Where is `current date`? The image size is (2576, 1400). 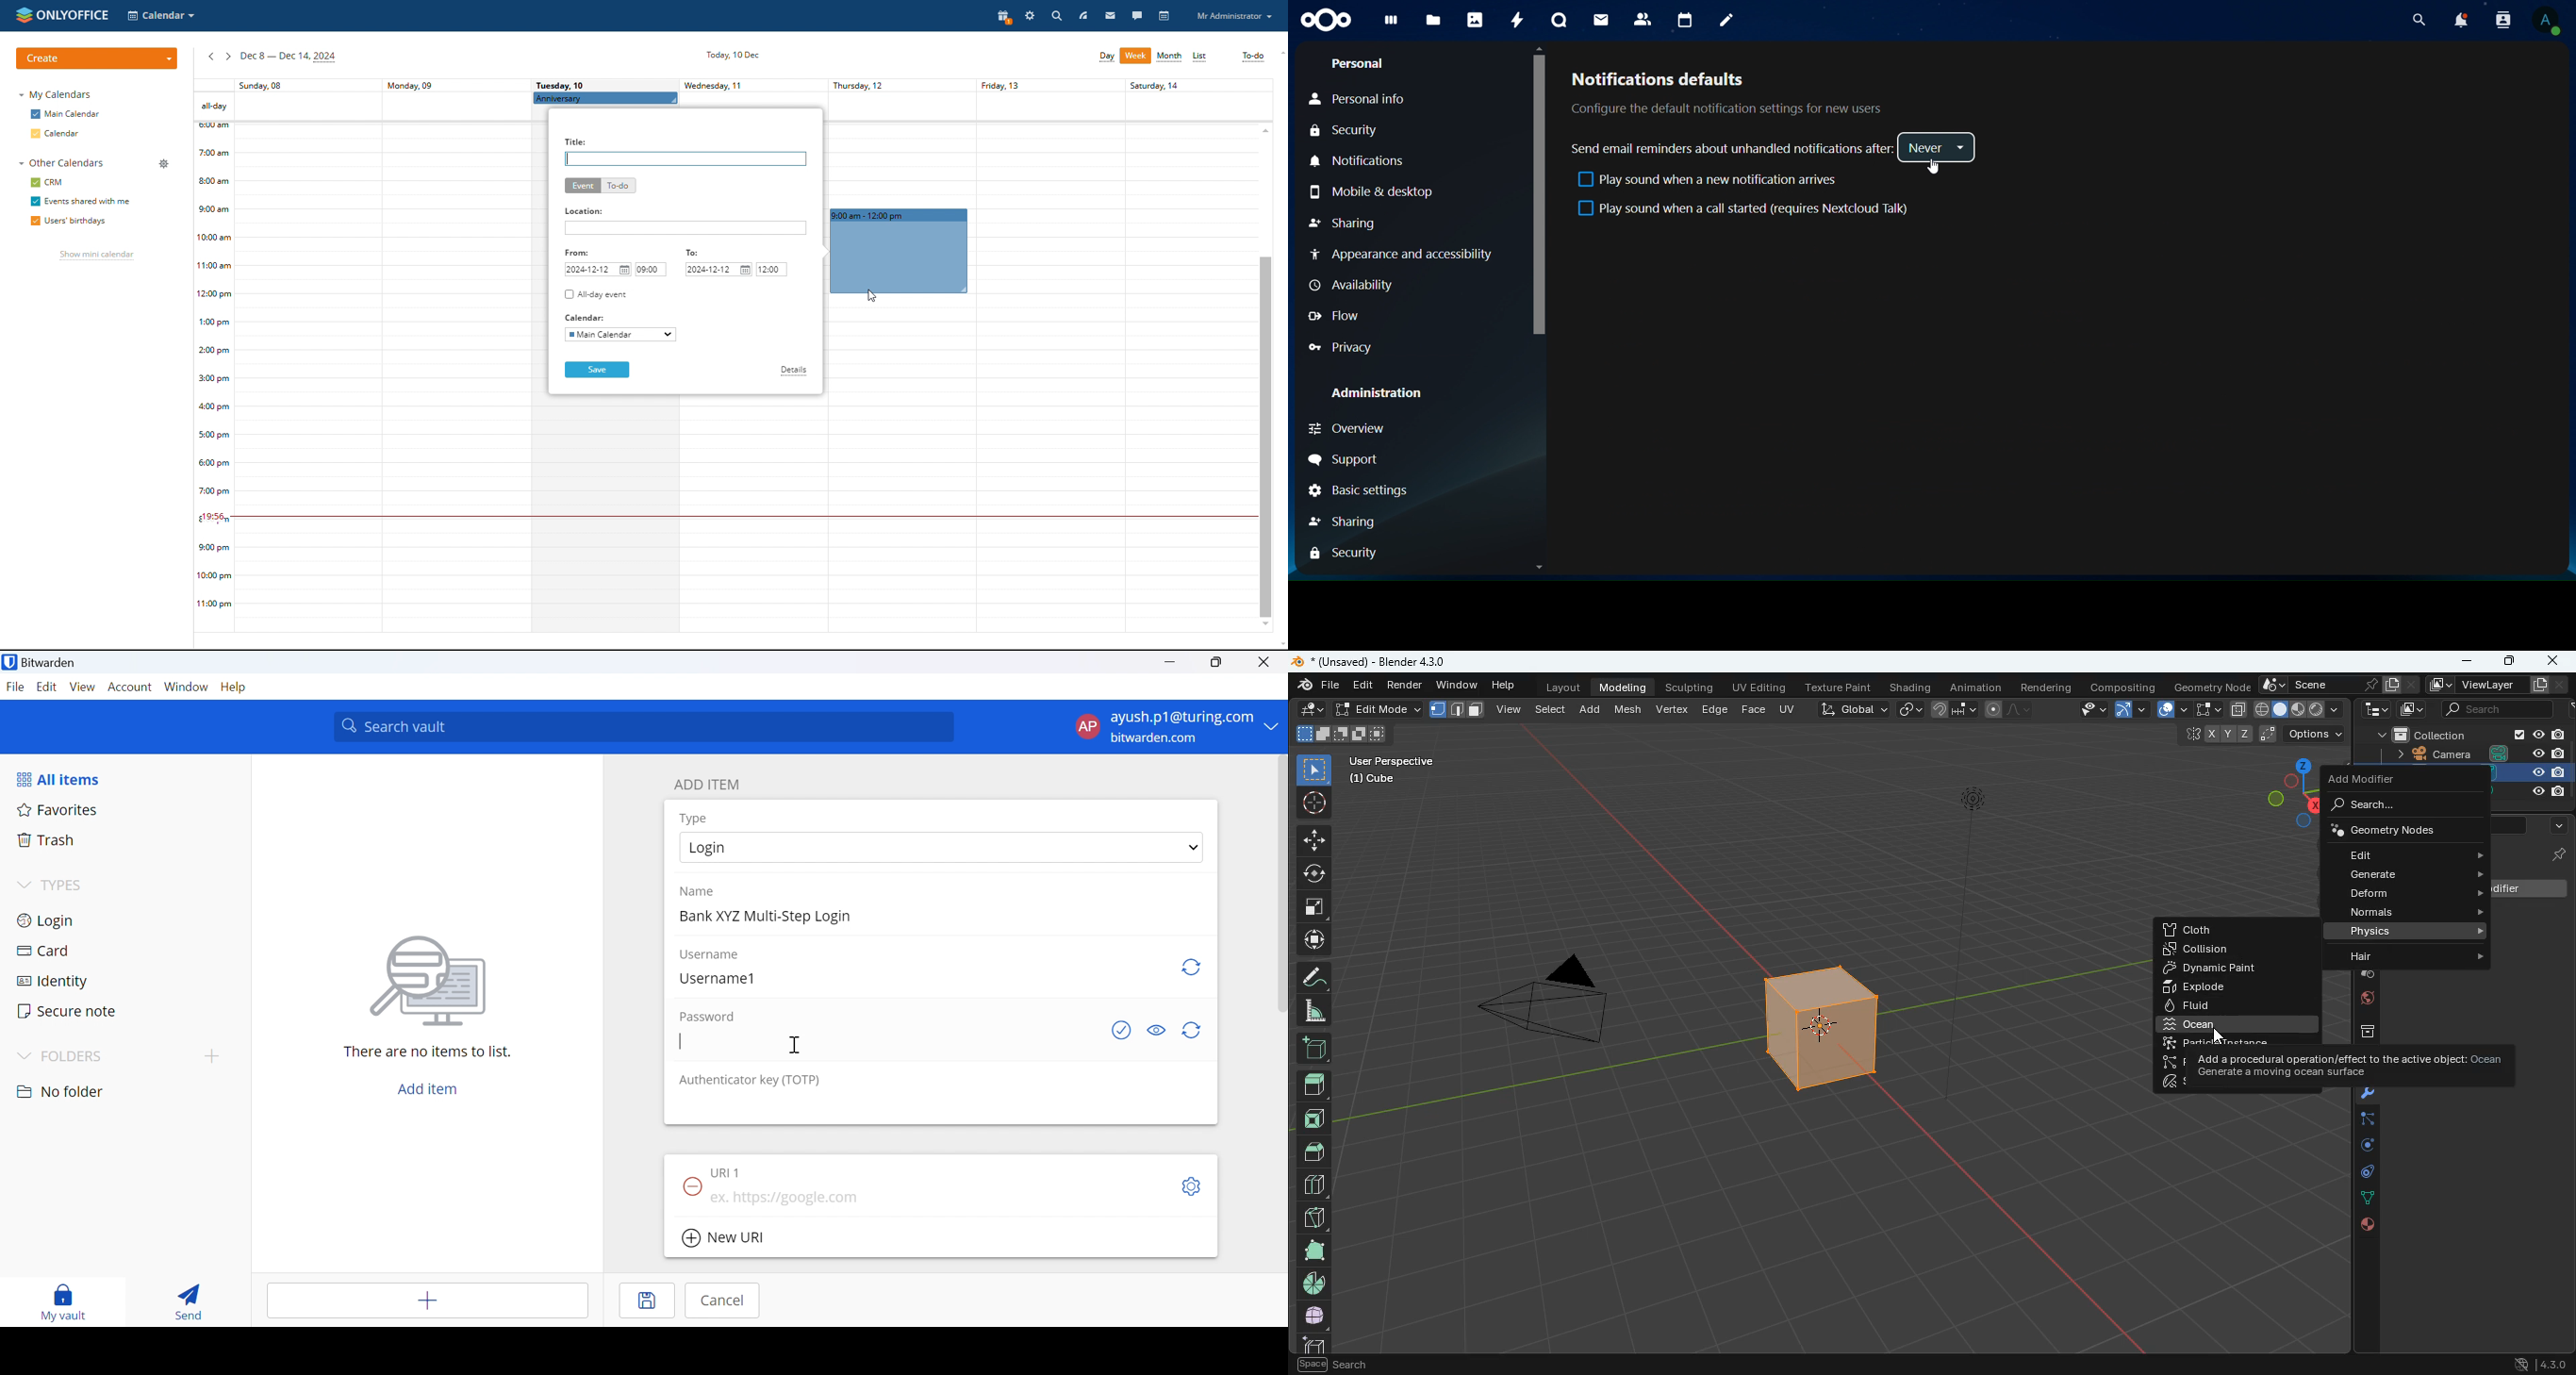
current date is located at coordinates (730, 56).